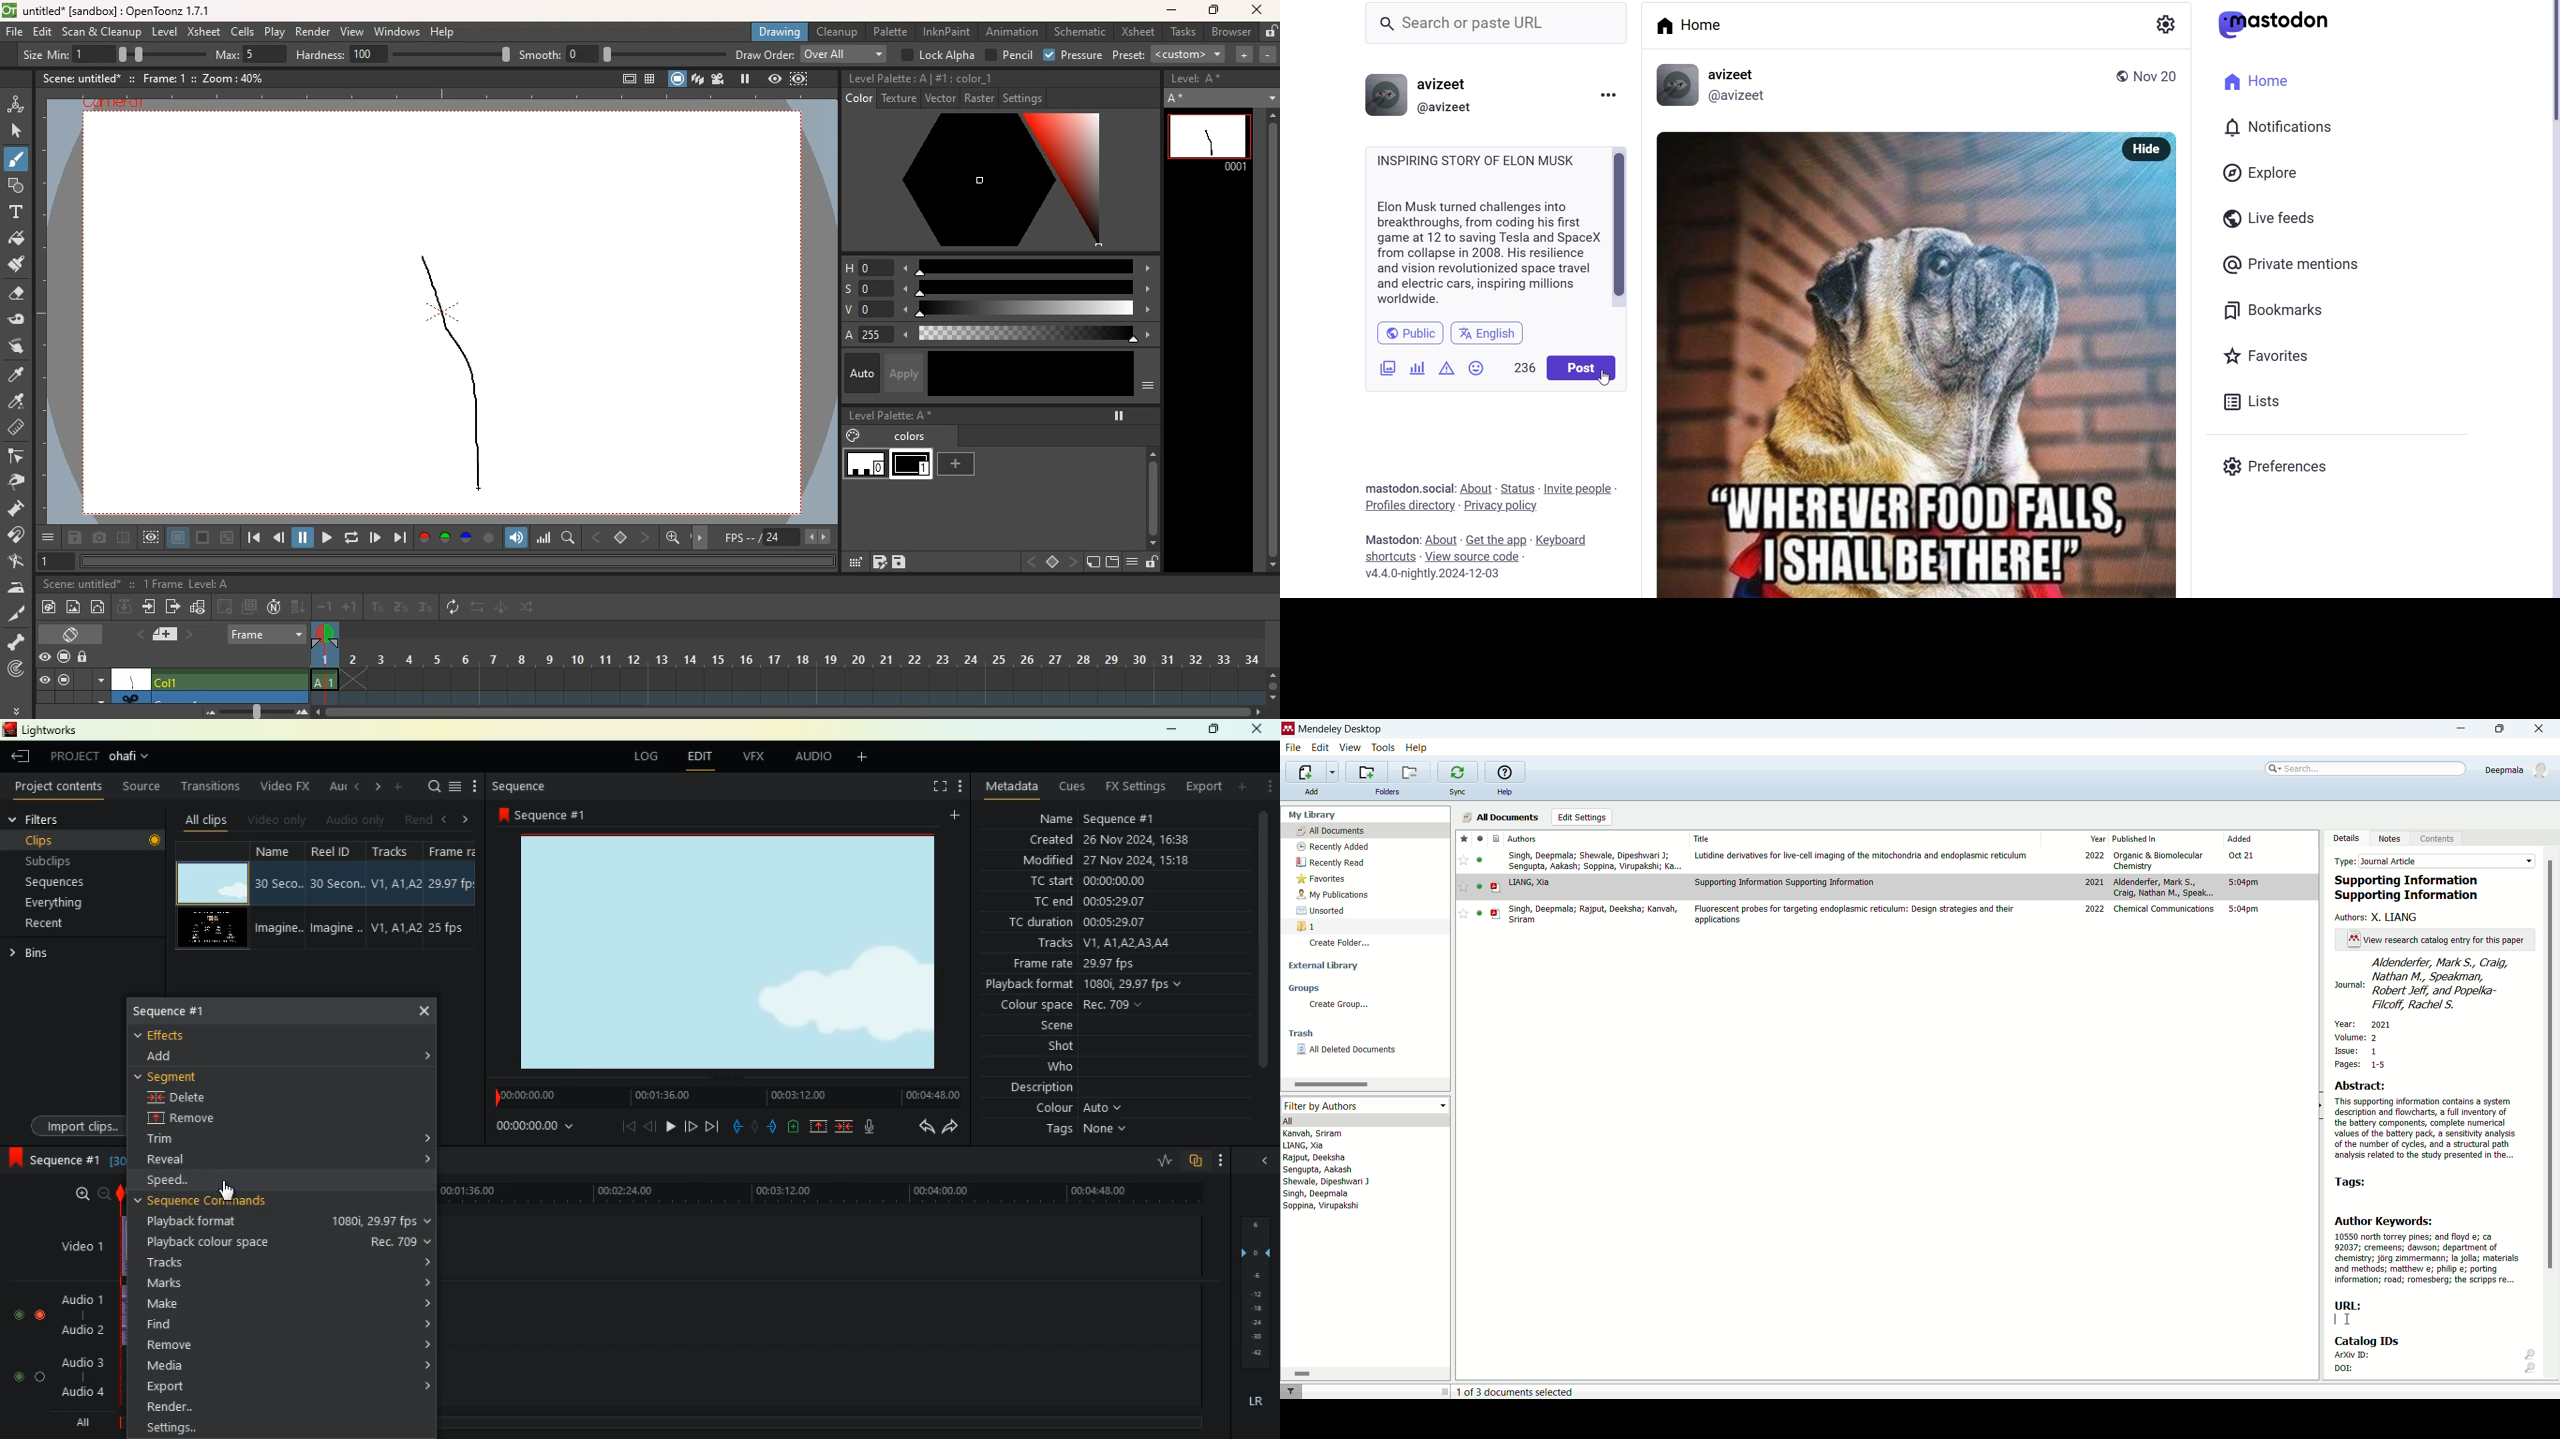  I want to click on tc duration, so click(1086, 924).